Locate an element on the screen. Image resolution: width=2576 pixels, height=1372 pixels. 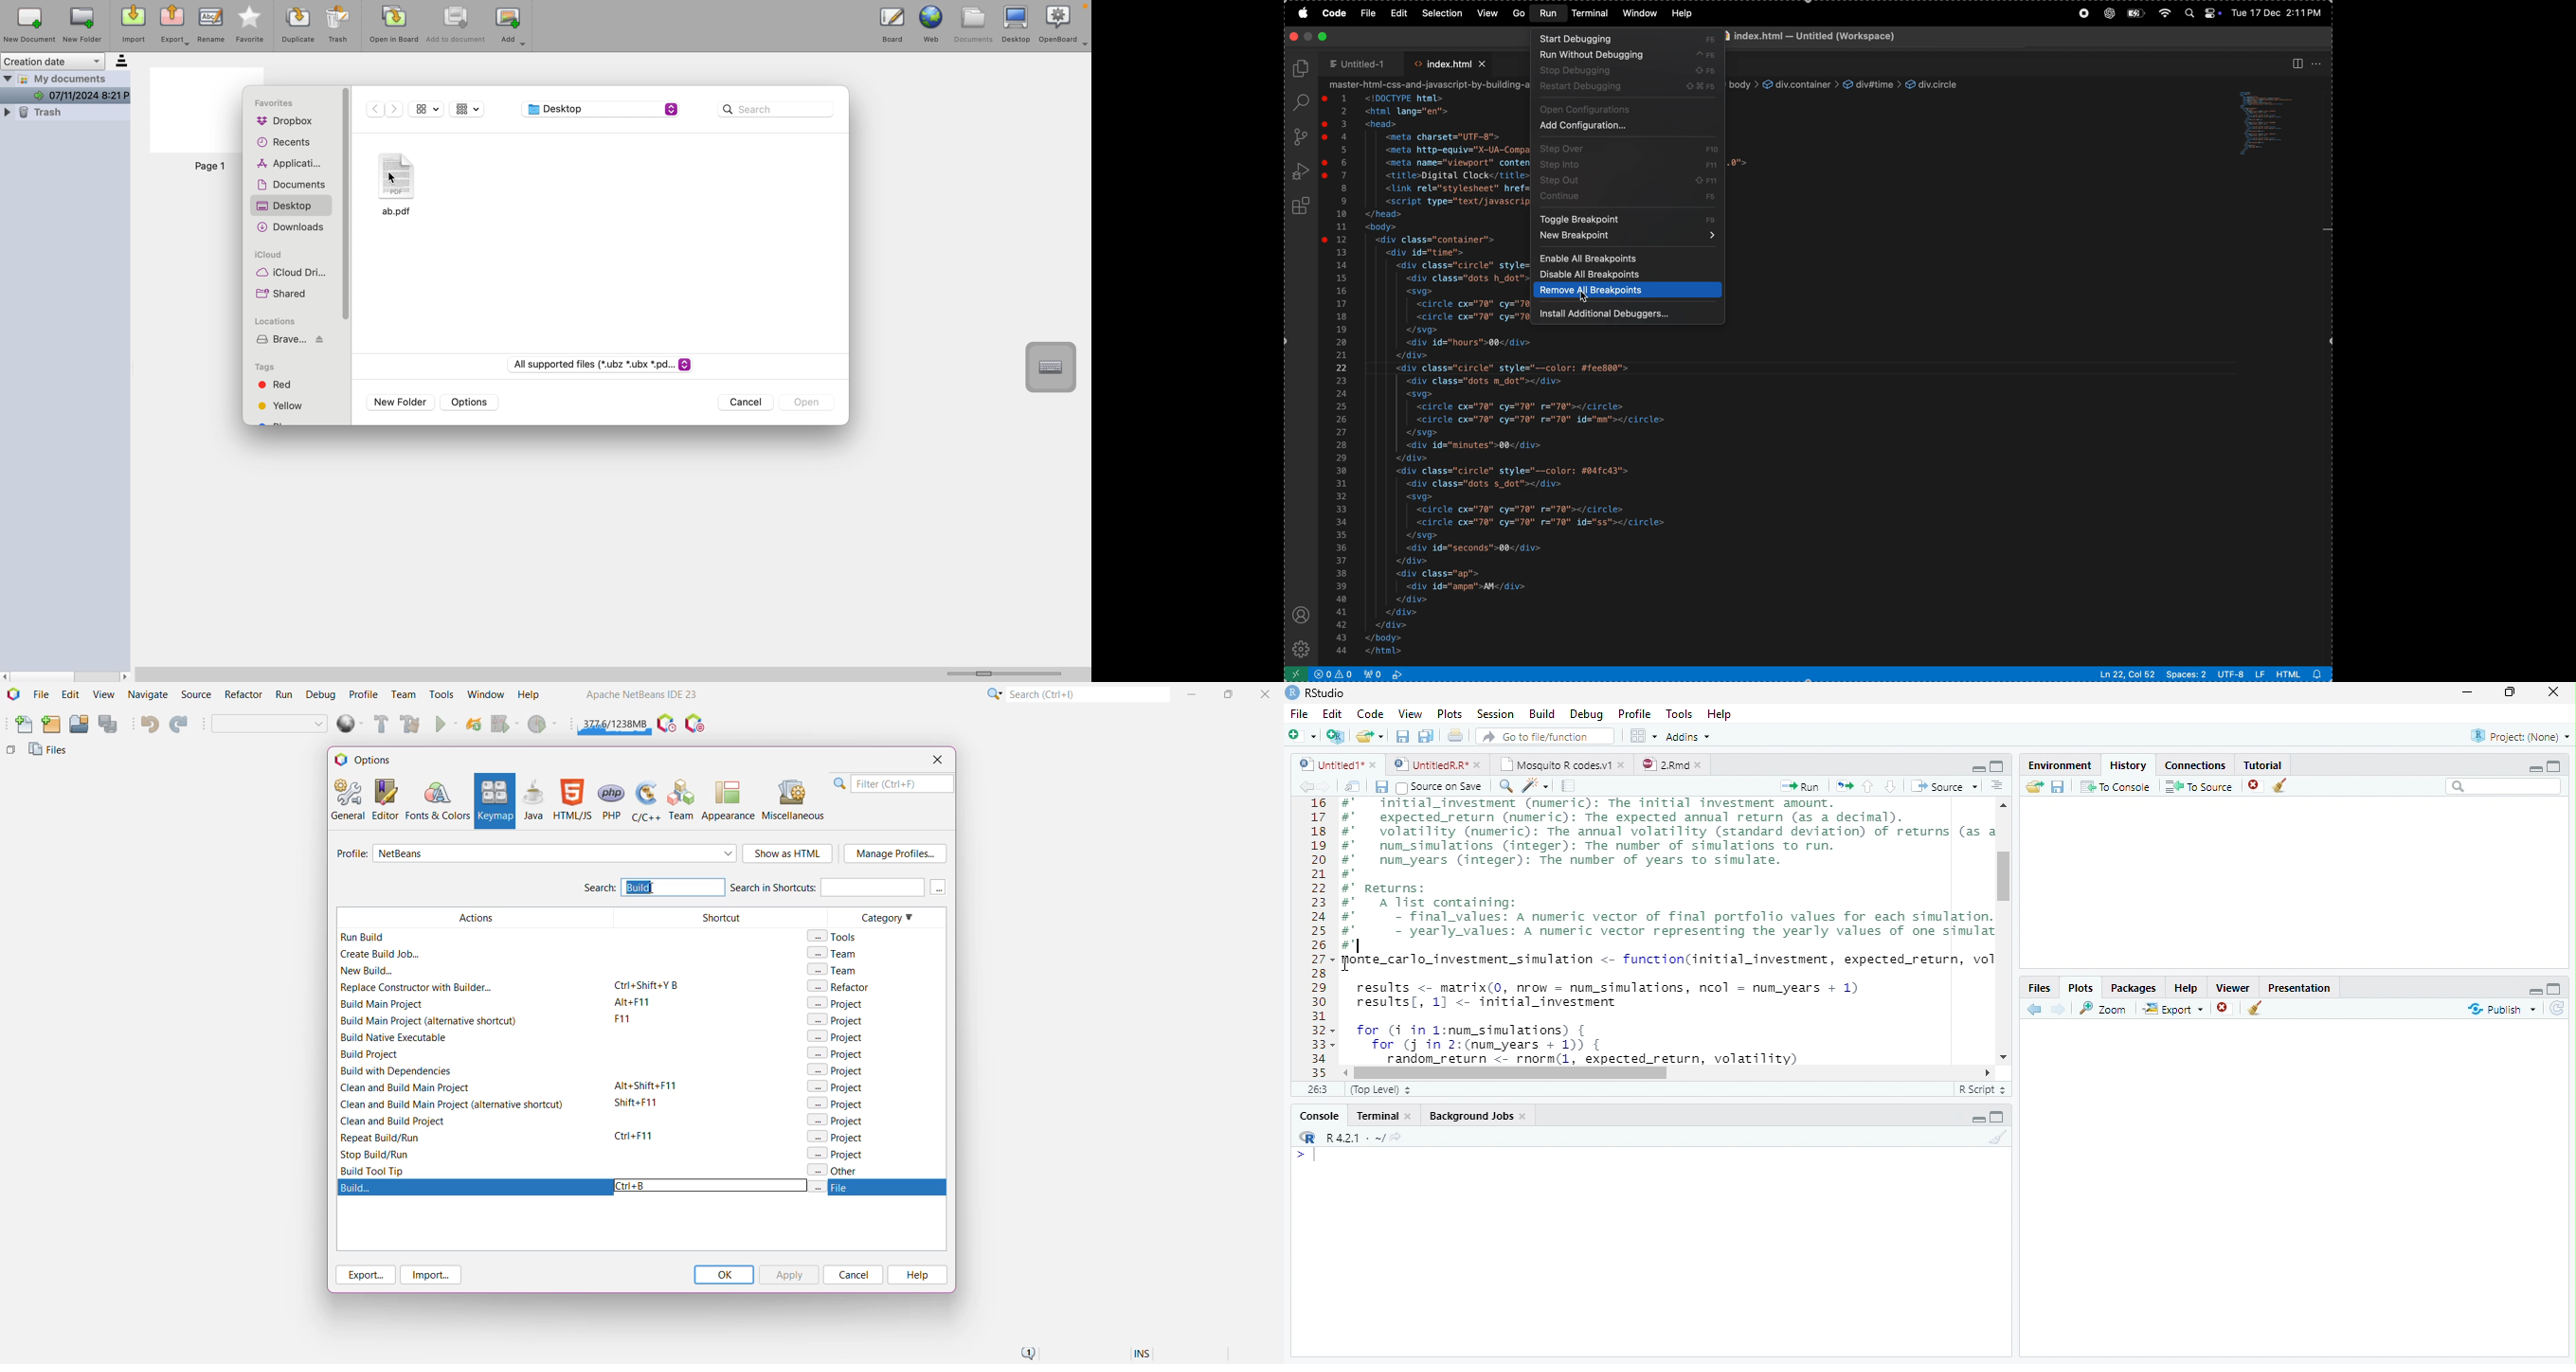
To Source is located at coordinates (2199, 786).